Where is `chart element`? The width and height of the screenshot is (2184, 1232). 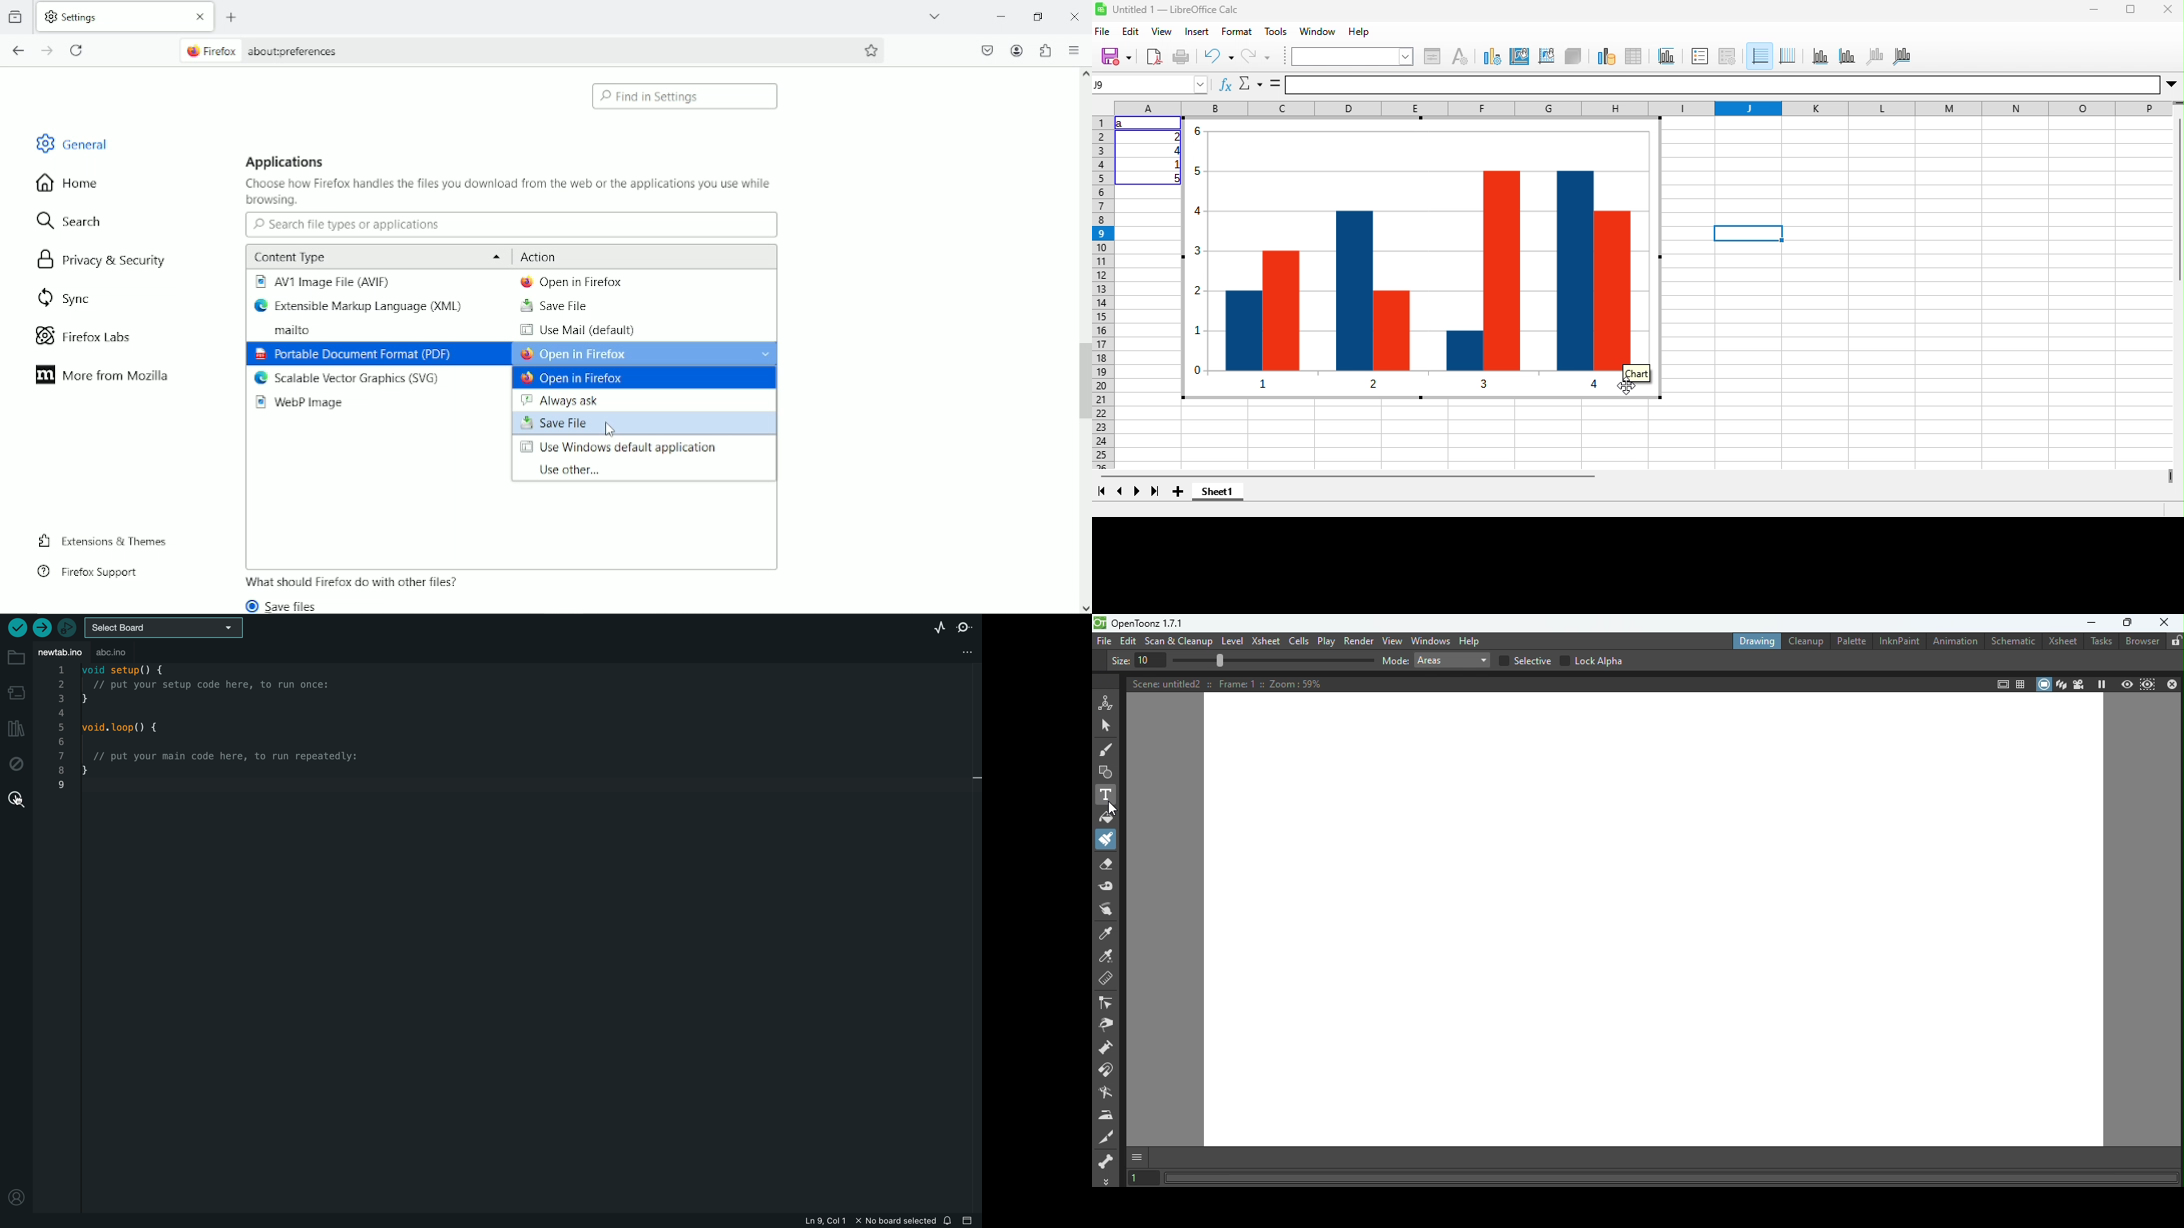
chart element is located at coordinates (1352, 57).